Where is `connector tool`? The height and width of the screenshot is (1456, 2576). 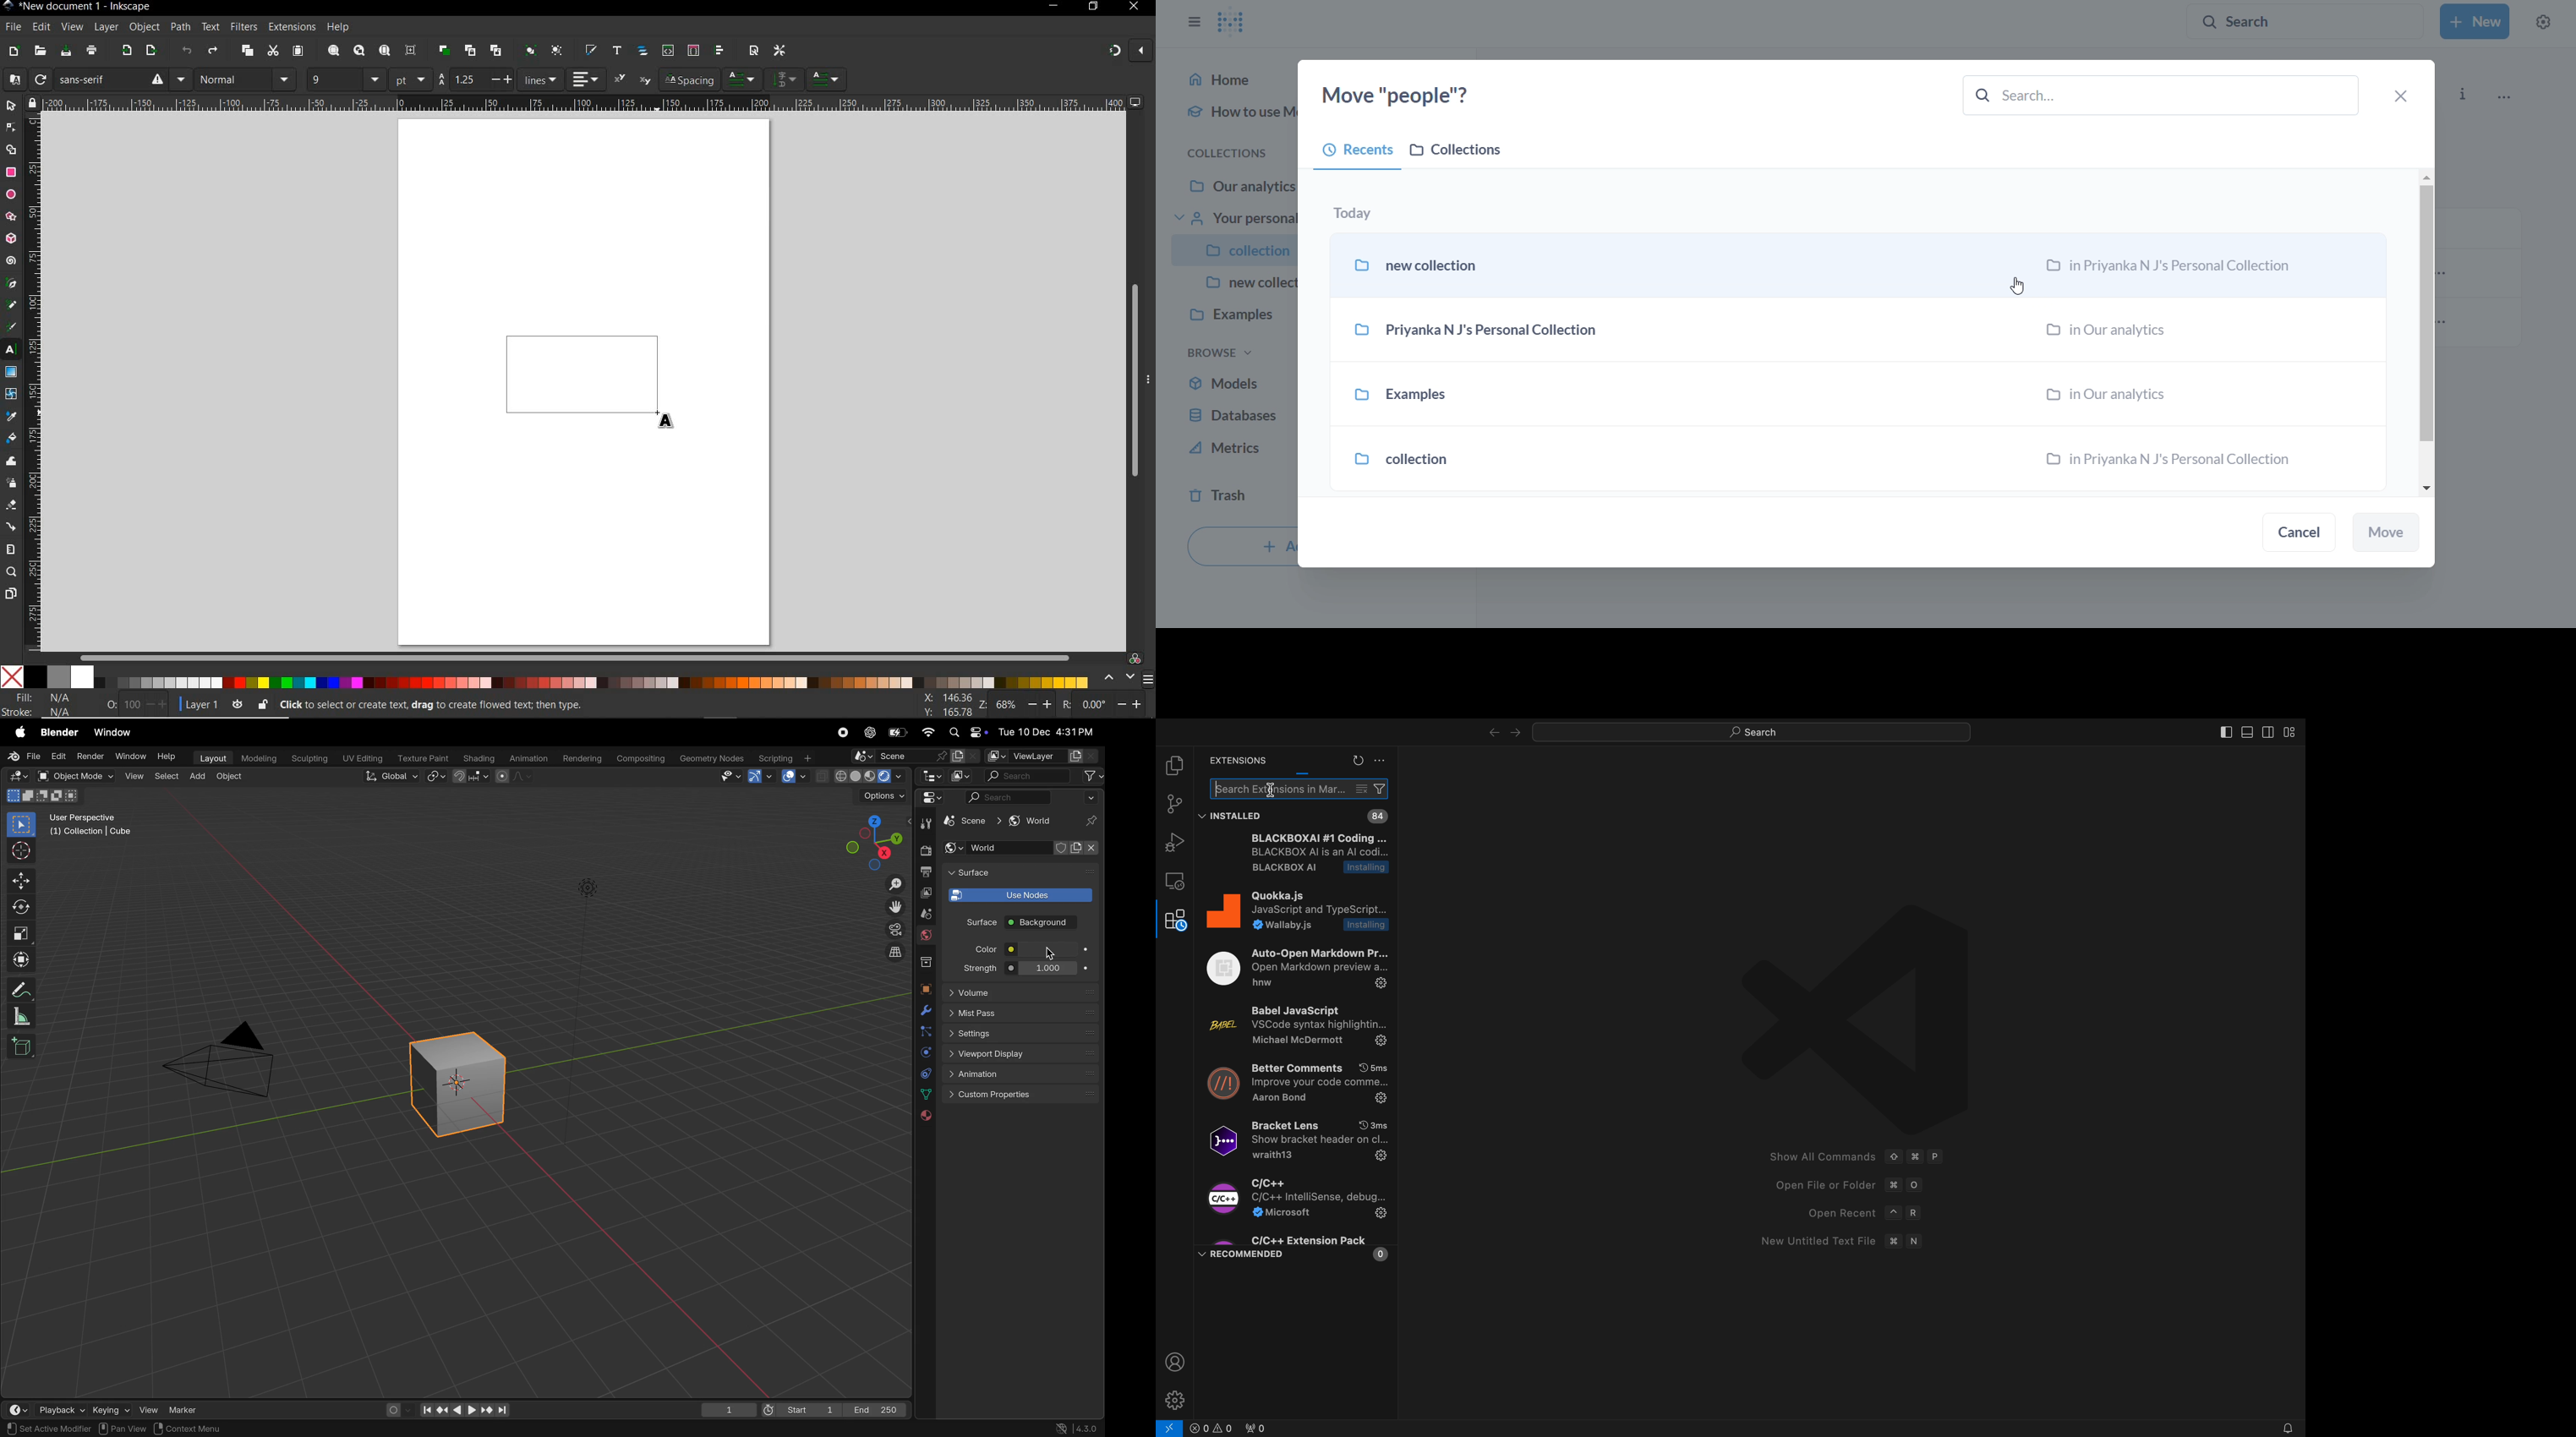 connector tool is located at coordinates (12, 528).